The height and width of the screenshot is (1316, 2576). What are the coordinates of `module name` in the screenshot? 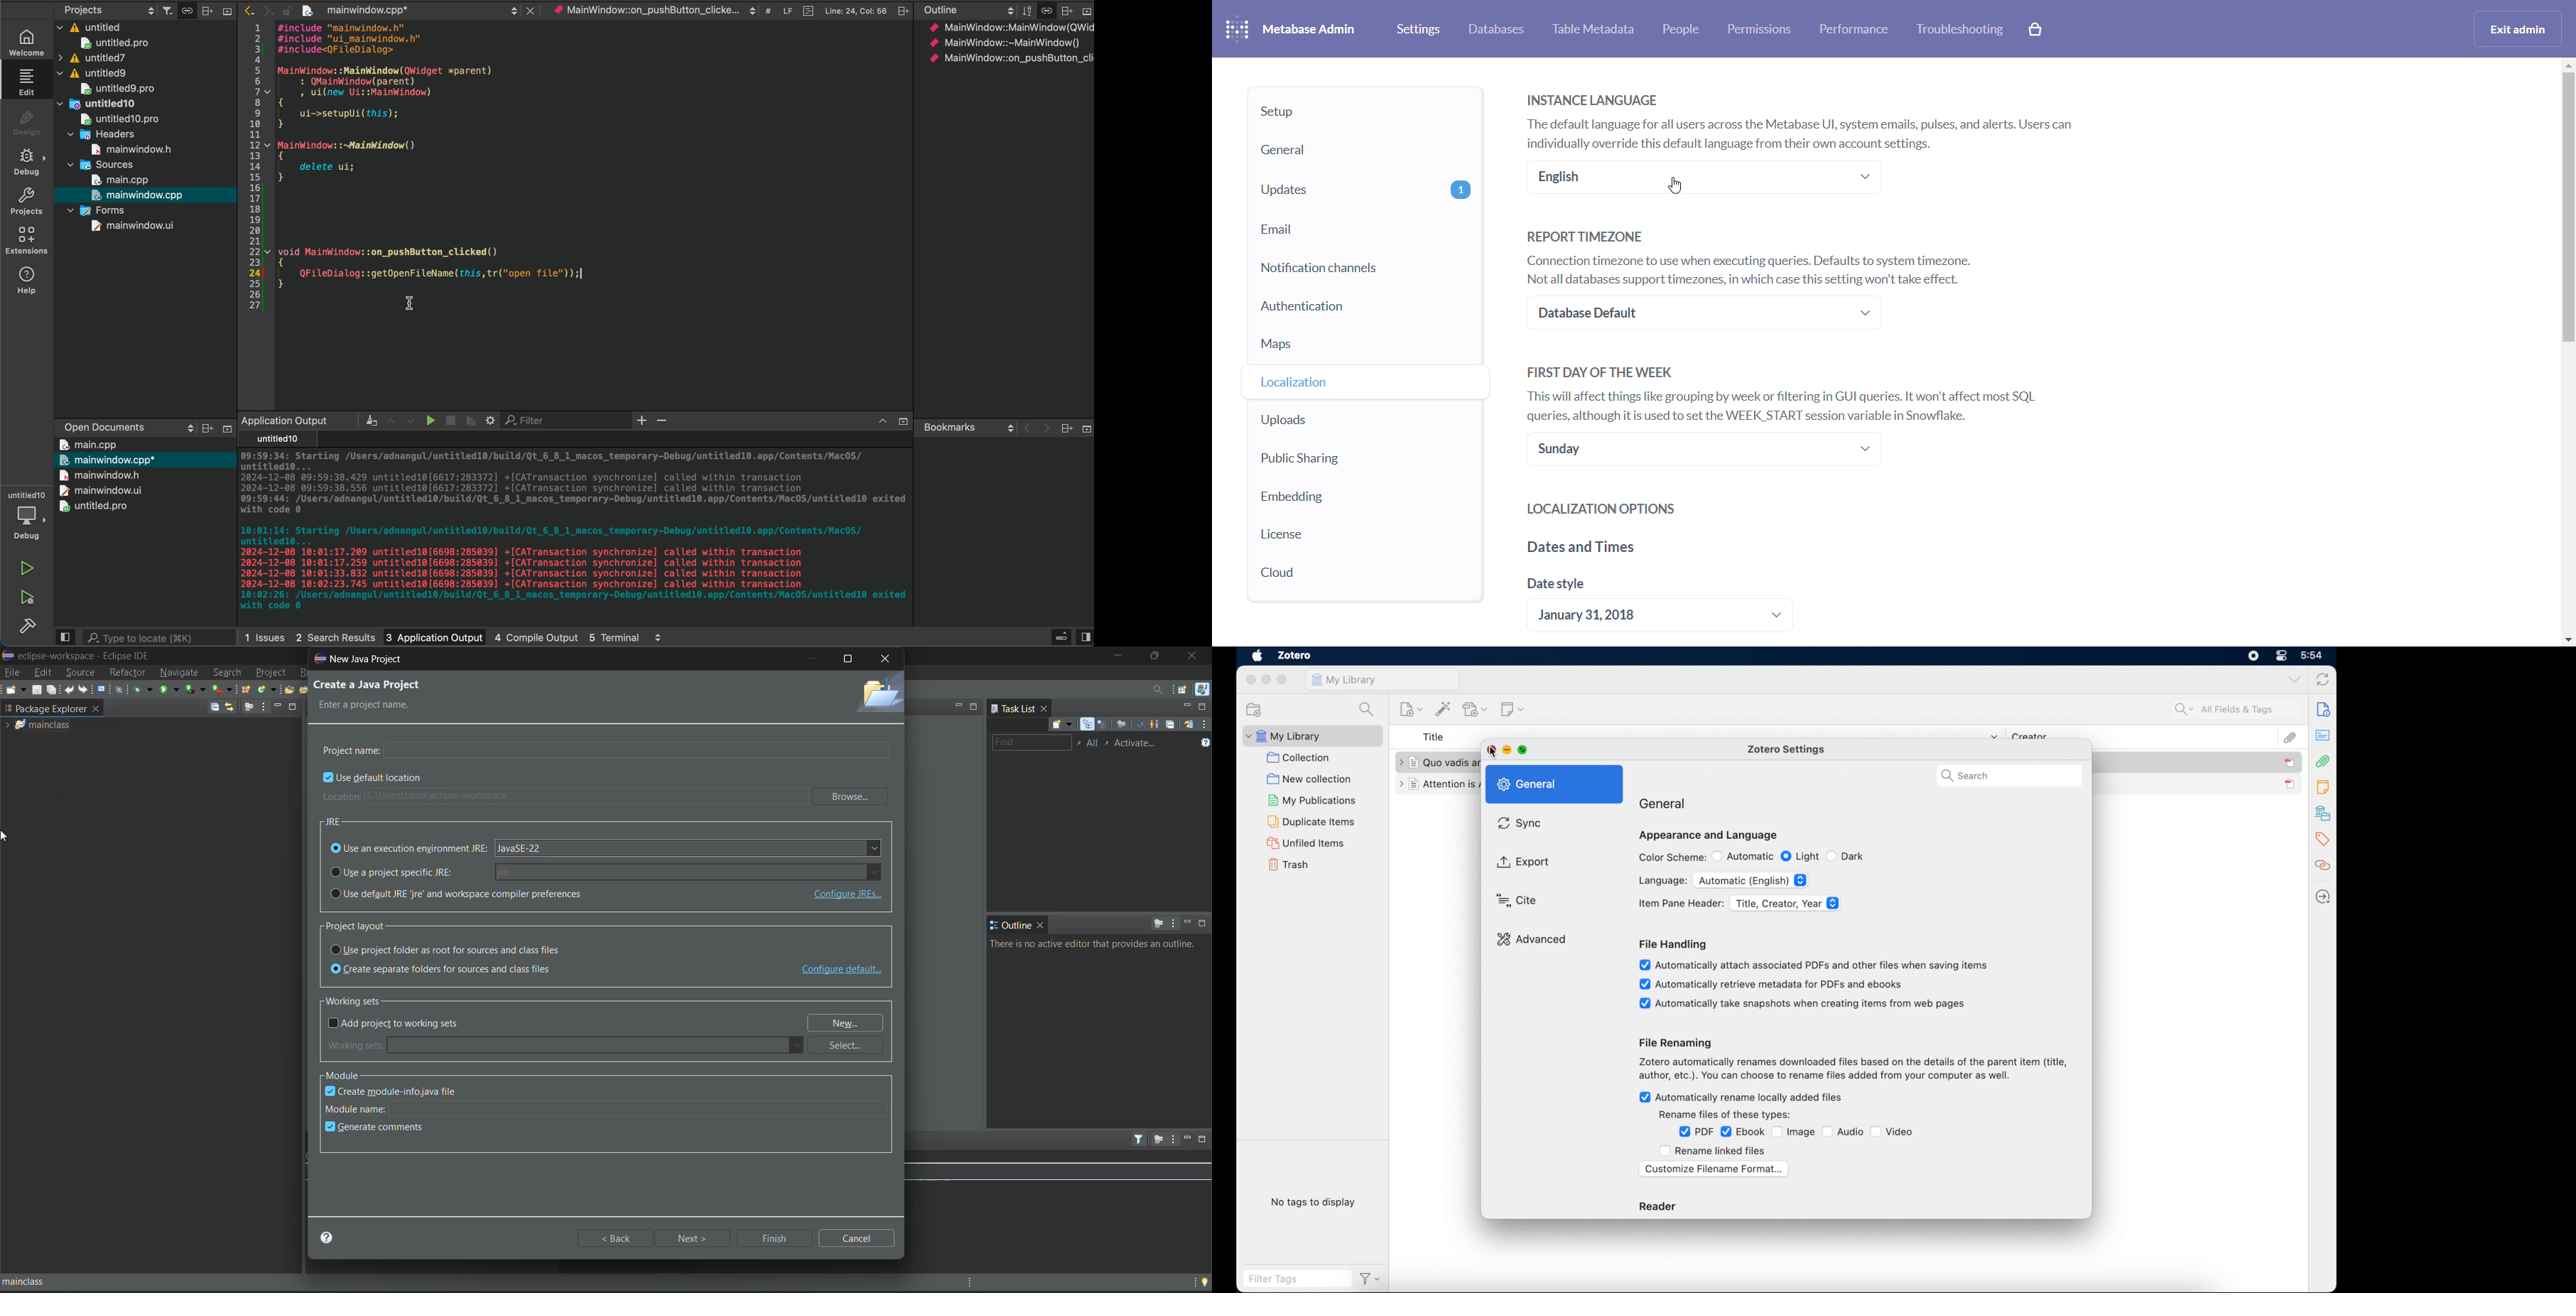 It's located at (609, 1107).